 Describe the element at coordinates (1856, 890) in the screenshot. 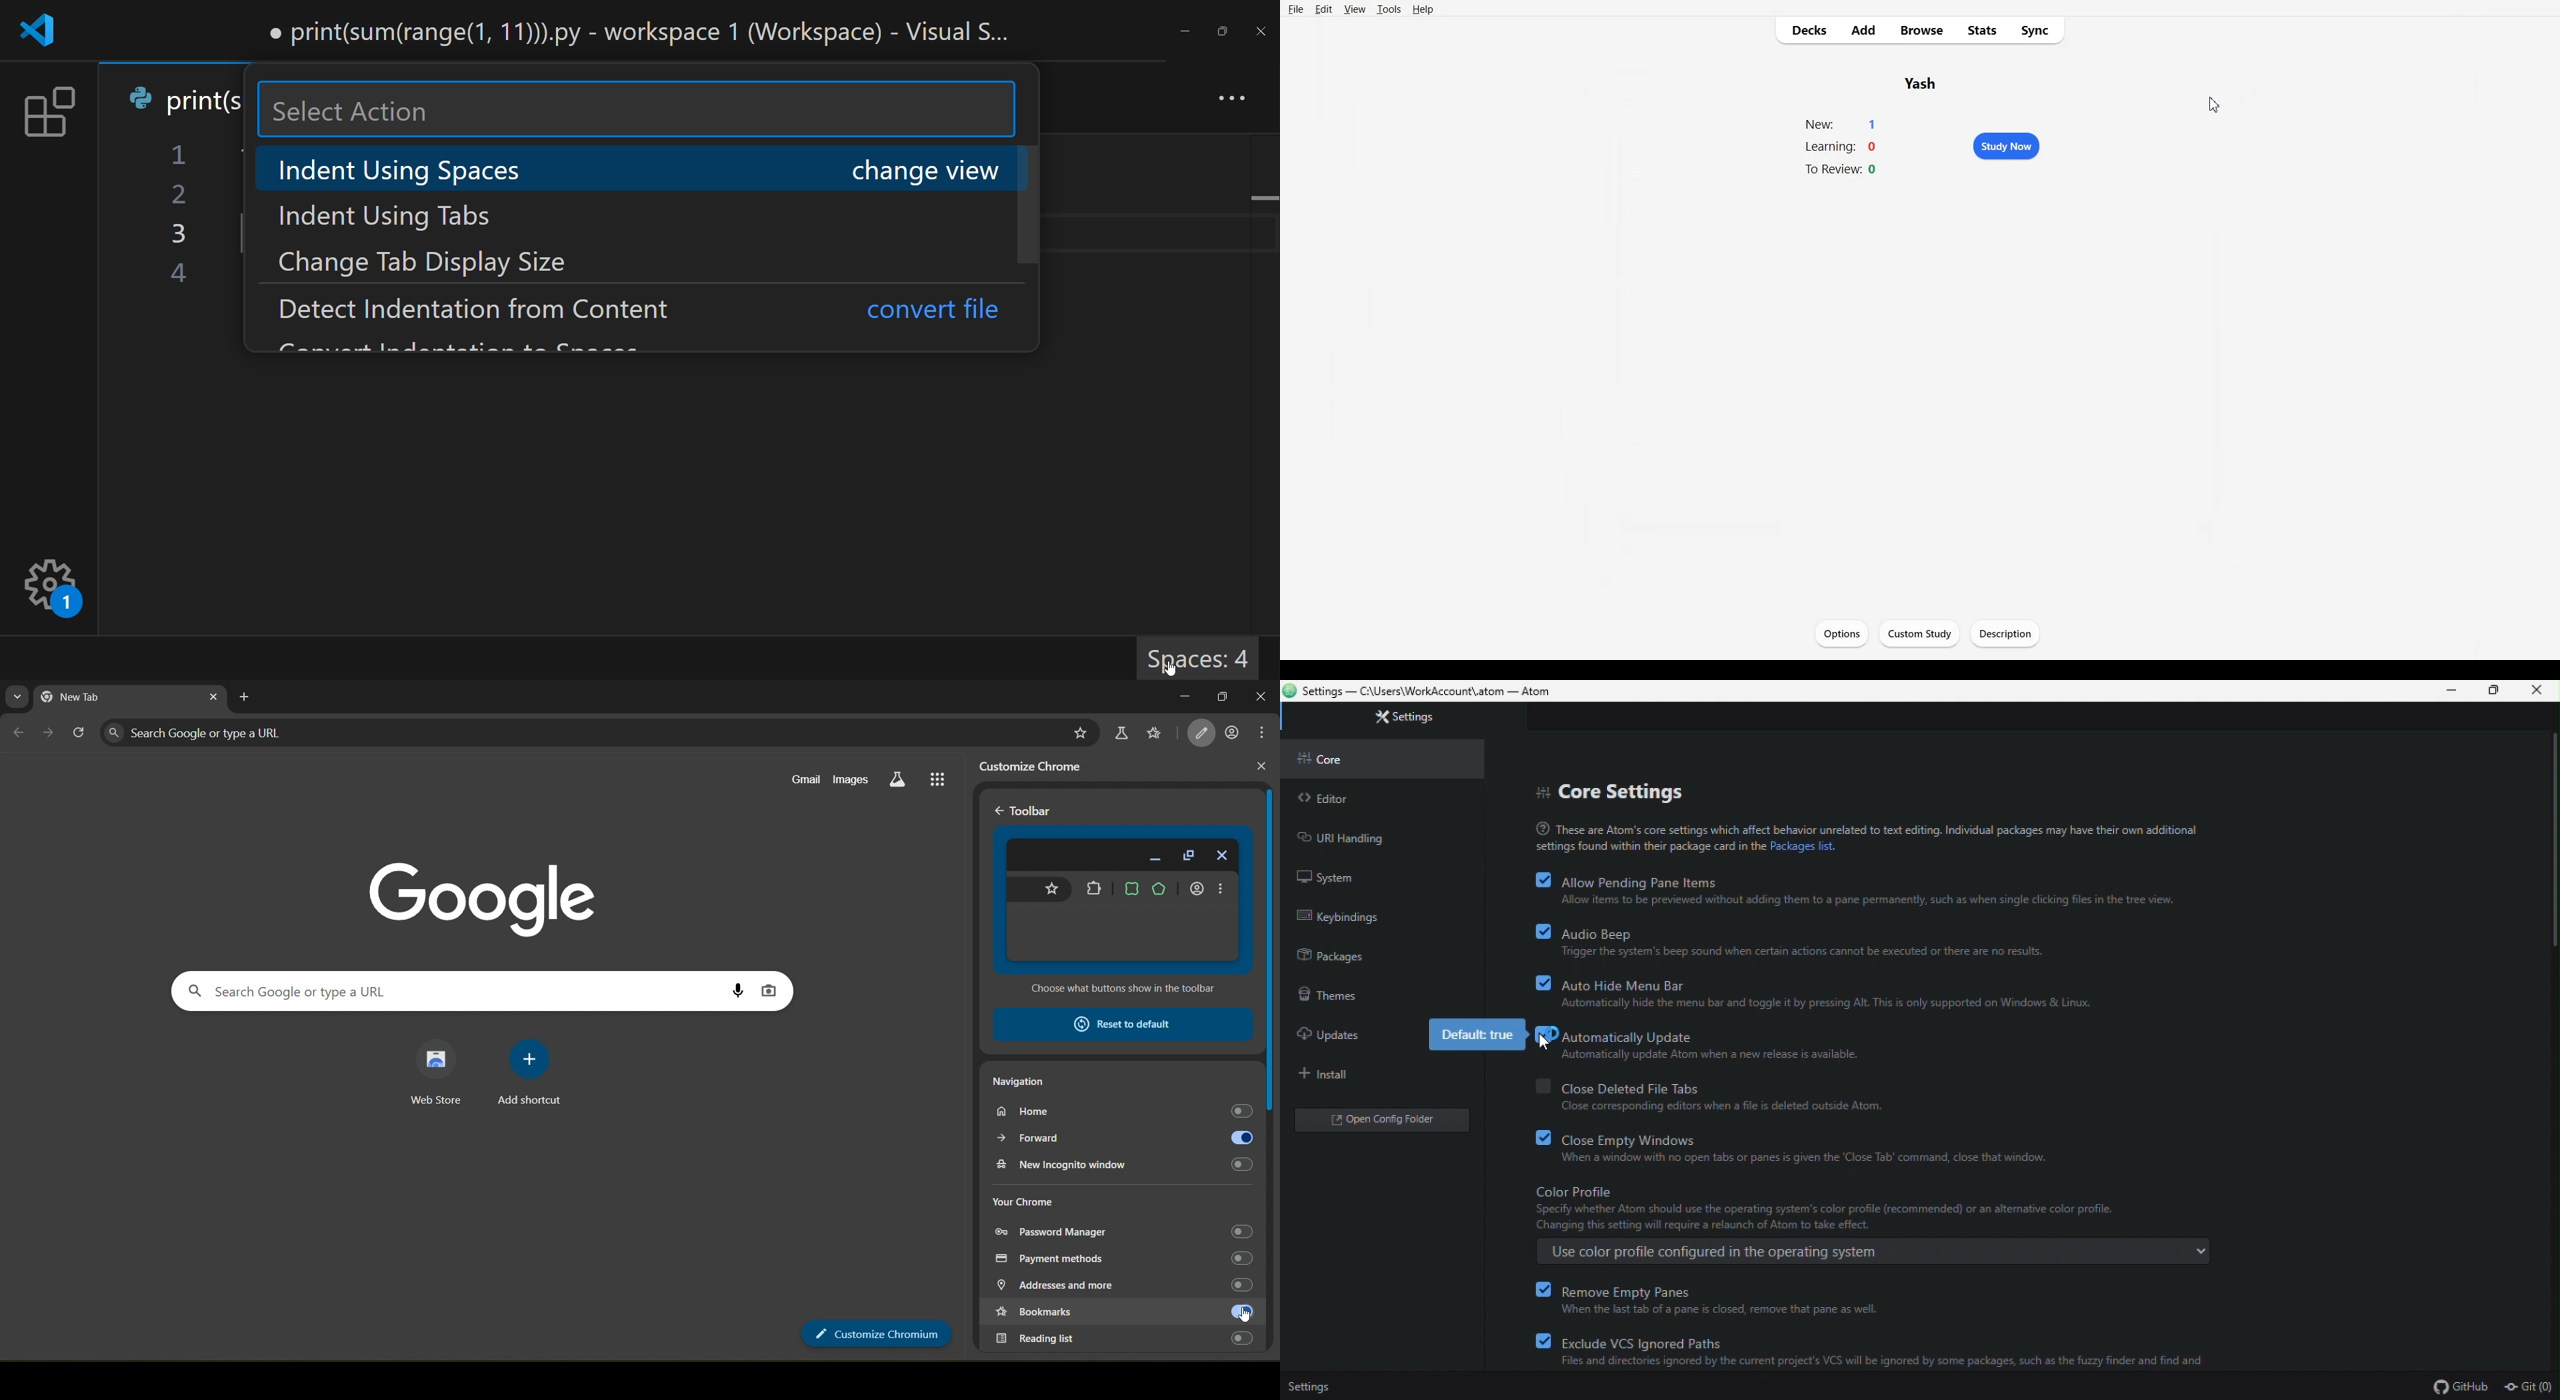

I see `allow pending pane items` at that location.